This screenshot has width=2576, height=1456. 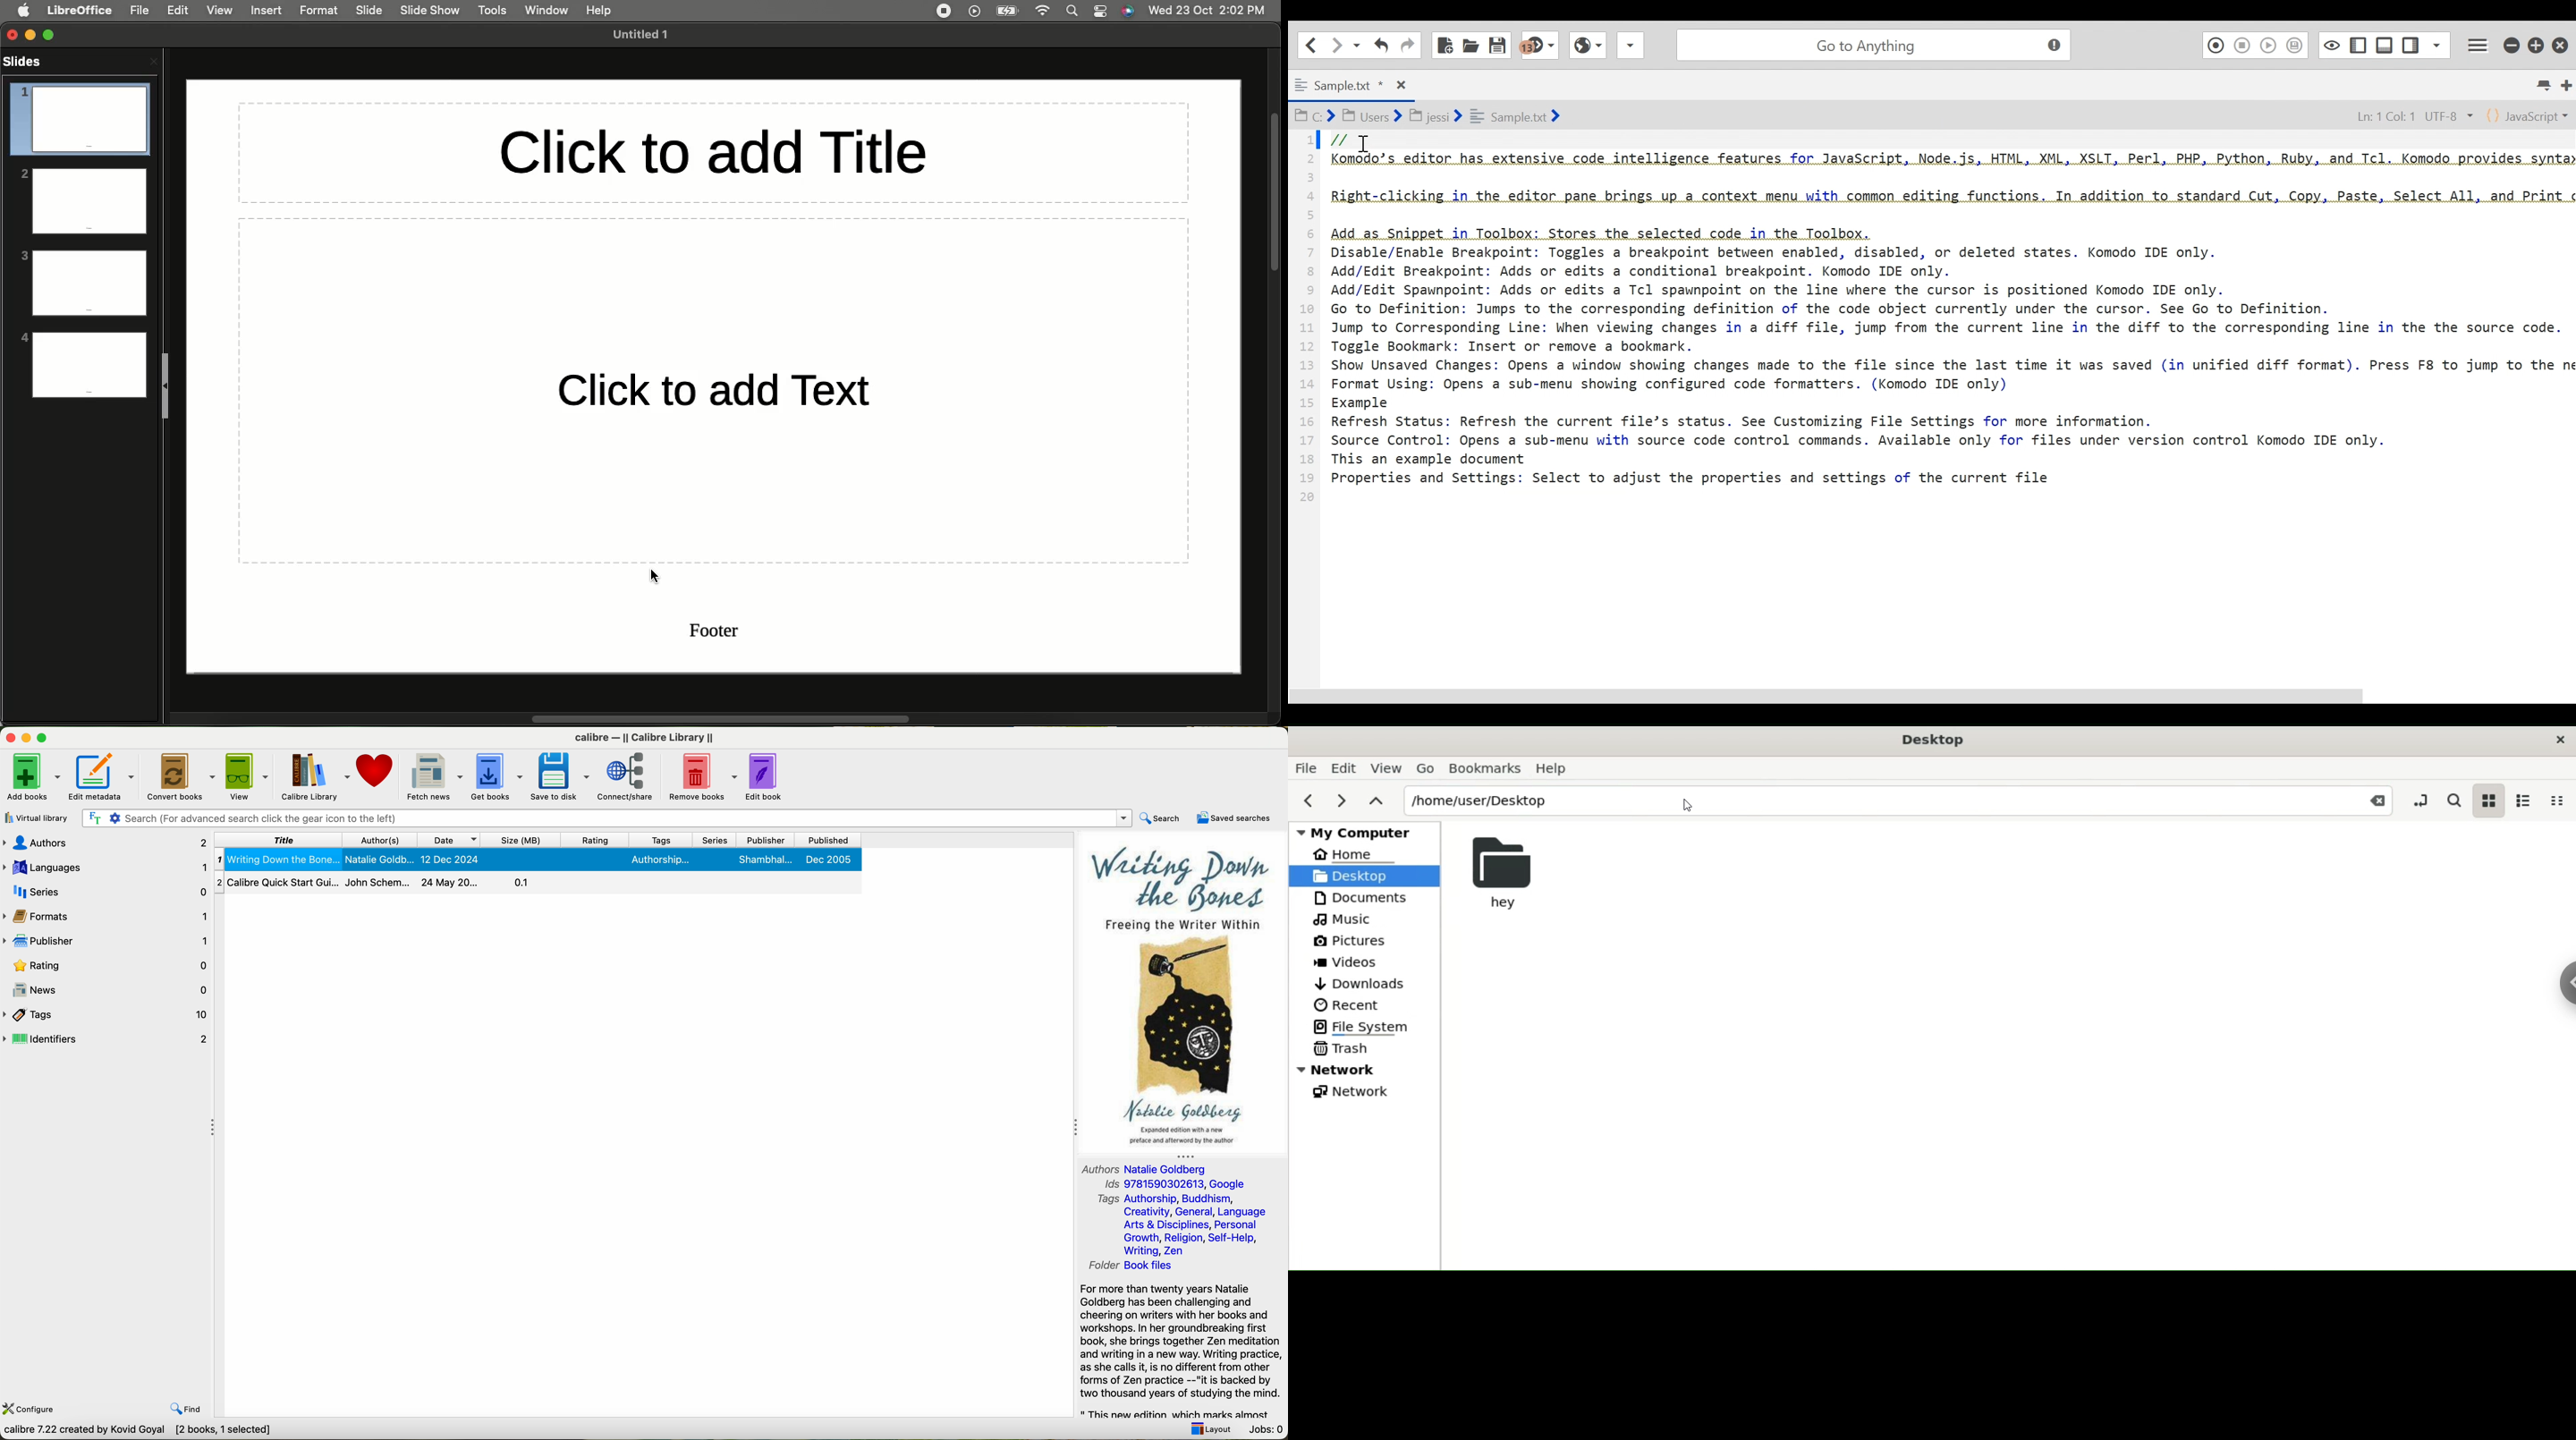 What do you see at coordinates (177, 11) in the screenshot?
I see `Edit` at bounding box center [177, 11].